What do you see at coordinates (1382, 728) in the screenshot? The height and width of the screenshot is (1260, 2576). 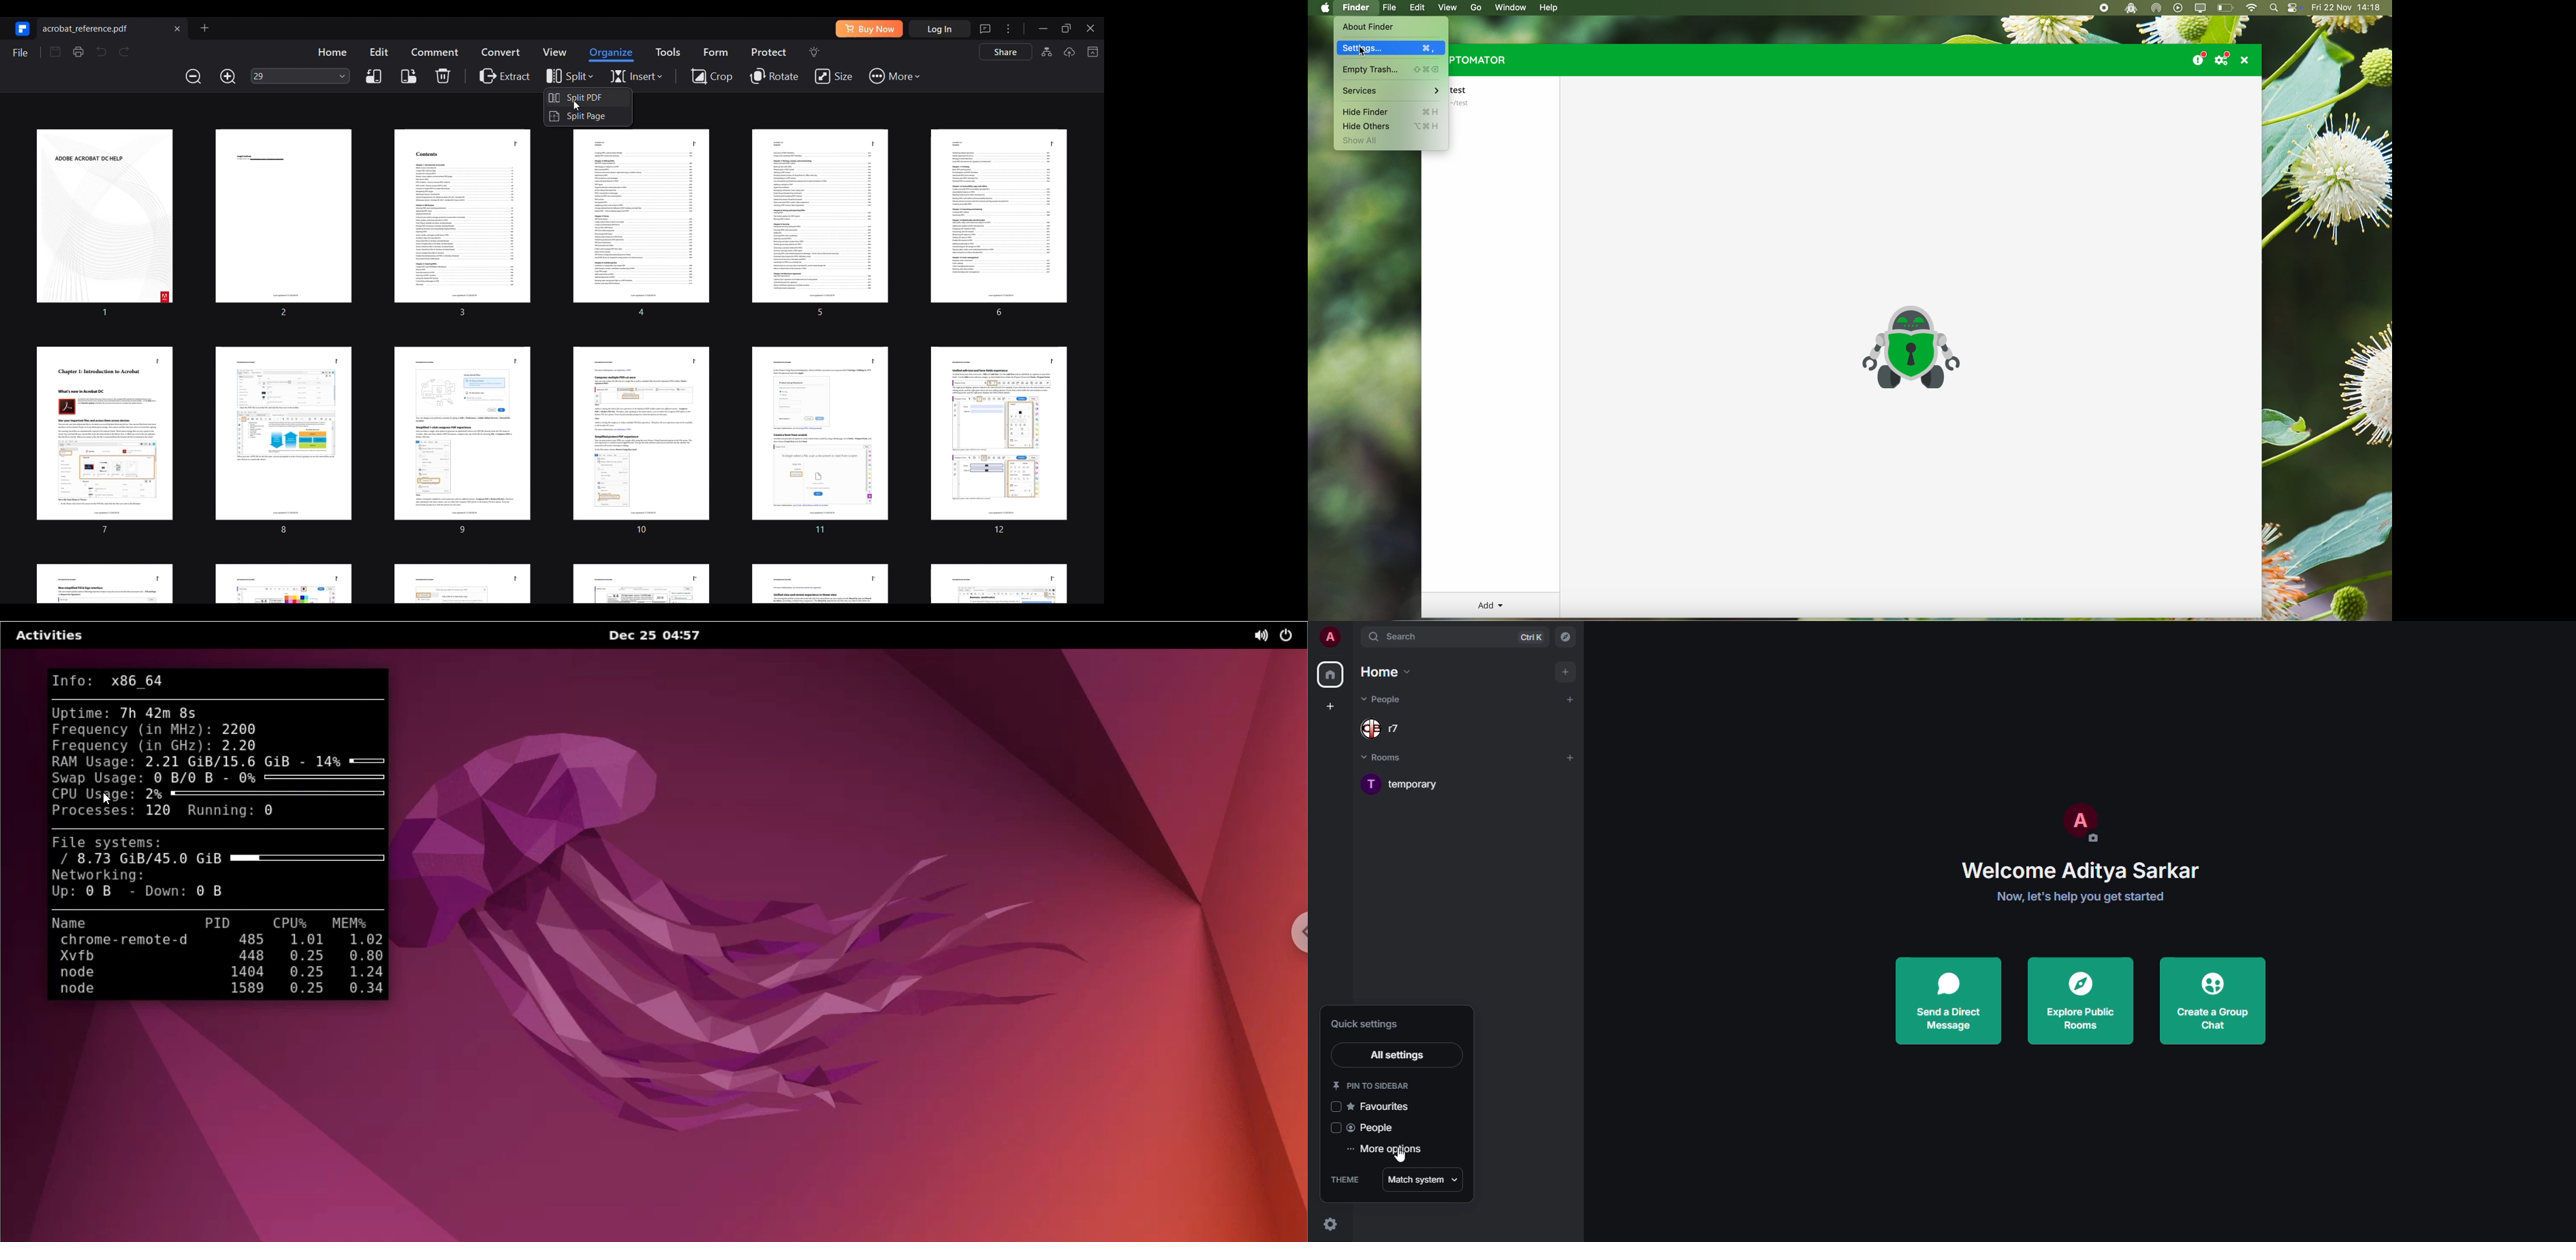 I see `people` at bounding box center [1382, 728].